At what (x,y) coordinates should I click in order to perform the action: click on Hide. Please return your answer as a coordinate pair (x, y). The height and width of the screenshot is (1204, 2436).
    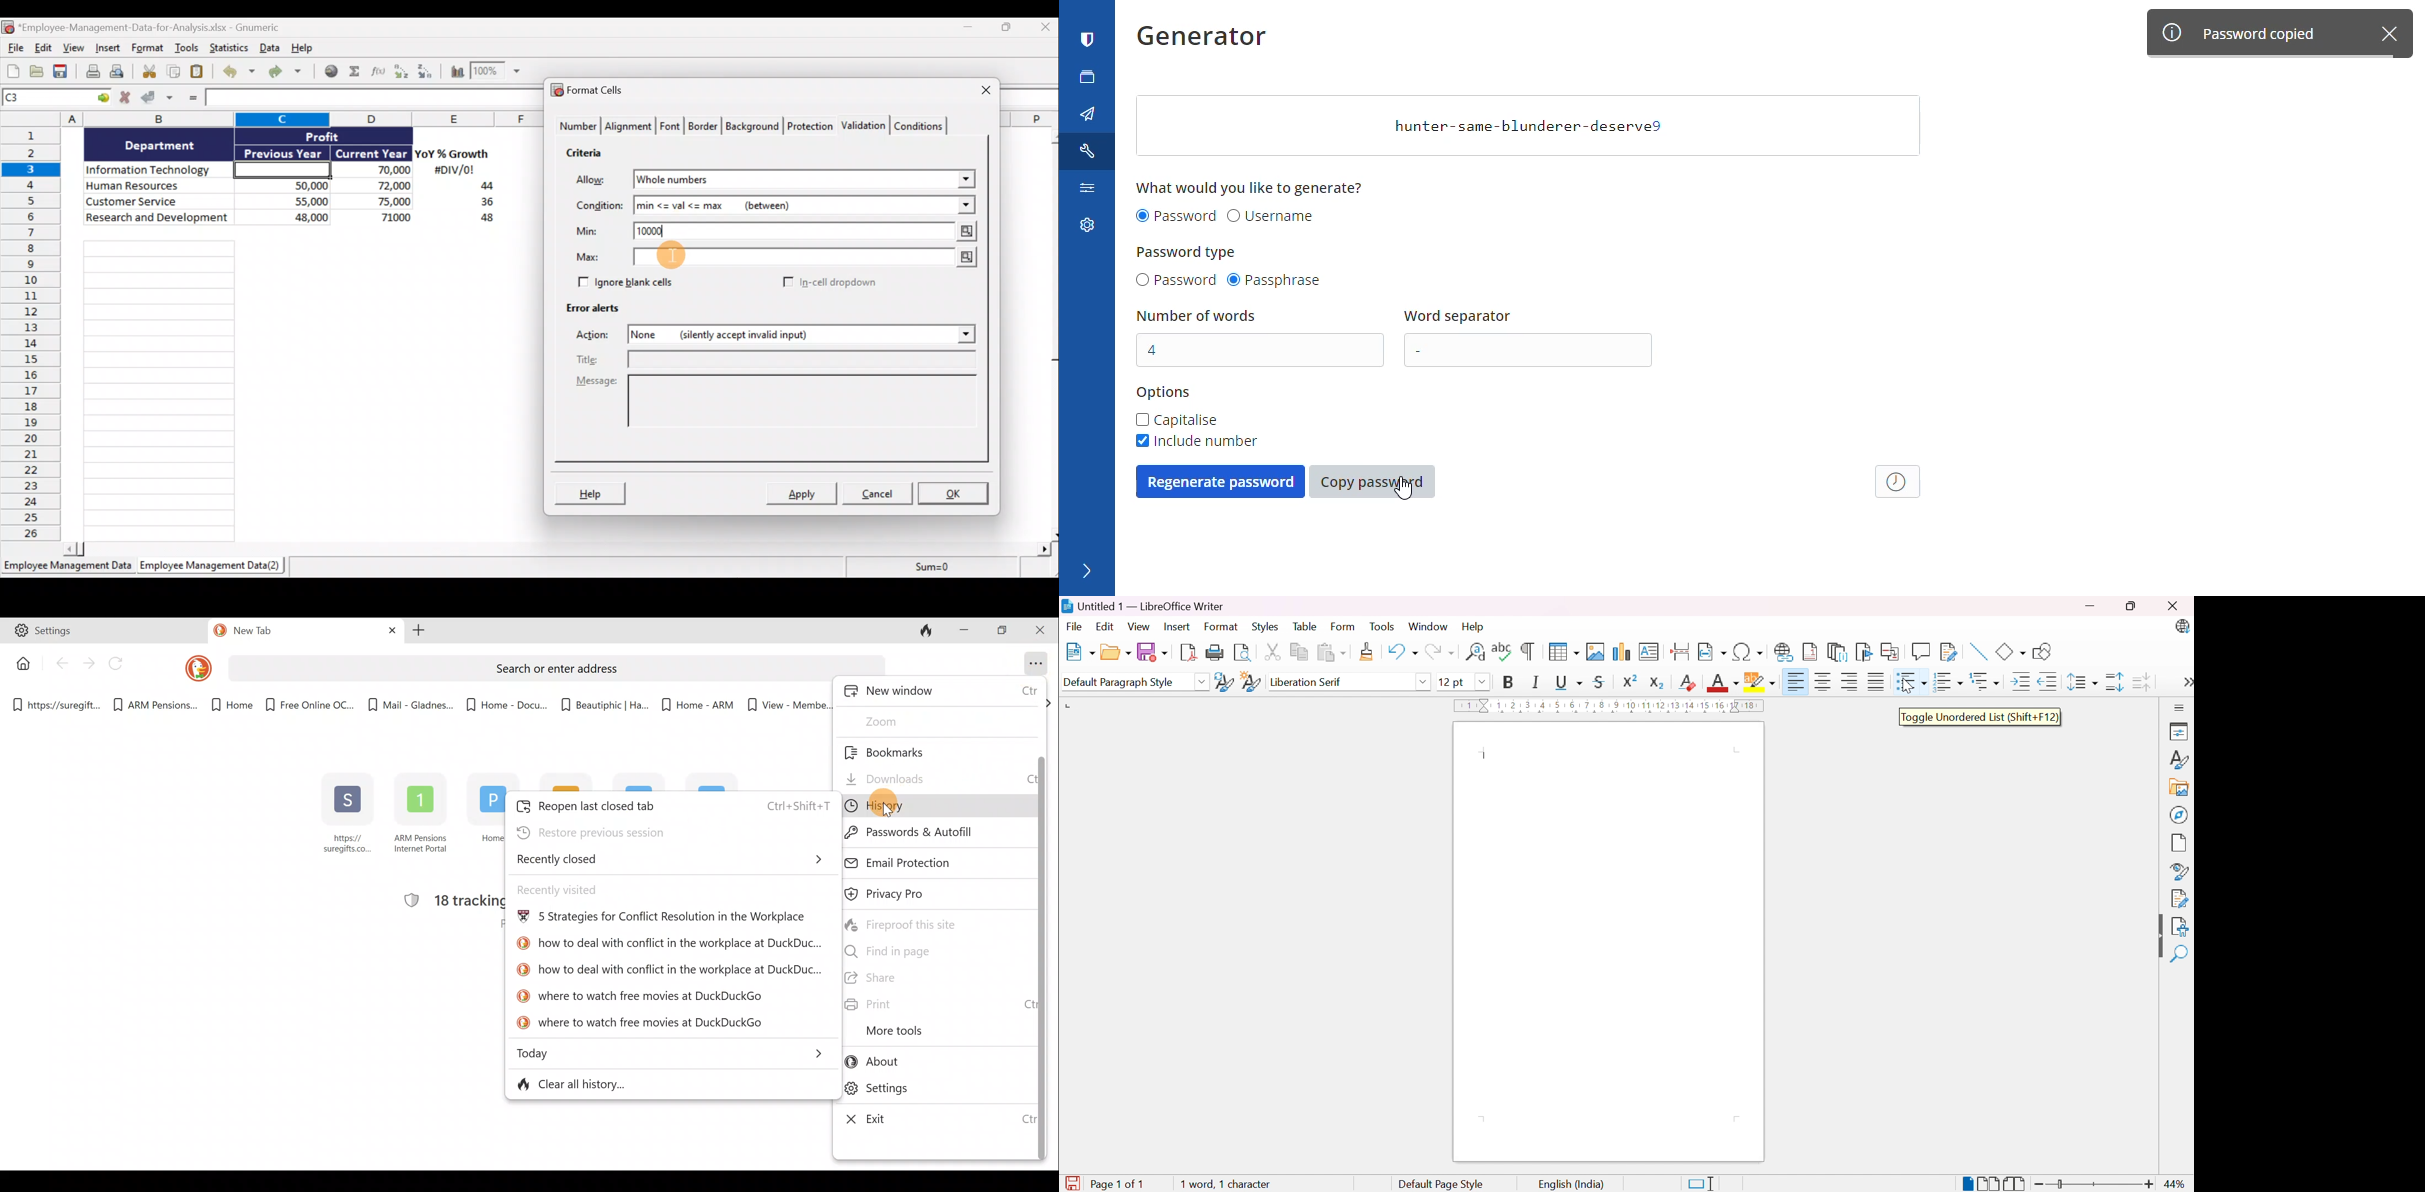
    Looking at the image, I should click on (2159, 935).